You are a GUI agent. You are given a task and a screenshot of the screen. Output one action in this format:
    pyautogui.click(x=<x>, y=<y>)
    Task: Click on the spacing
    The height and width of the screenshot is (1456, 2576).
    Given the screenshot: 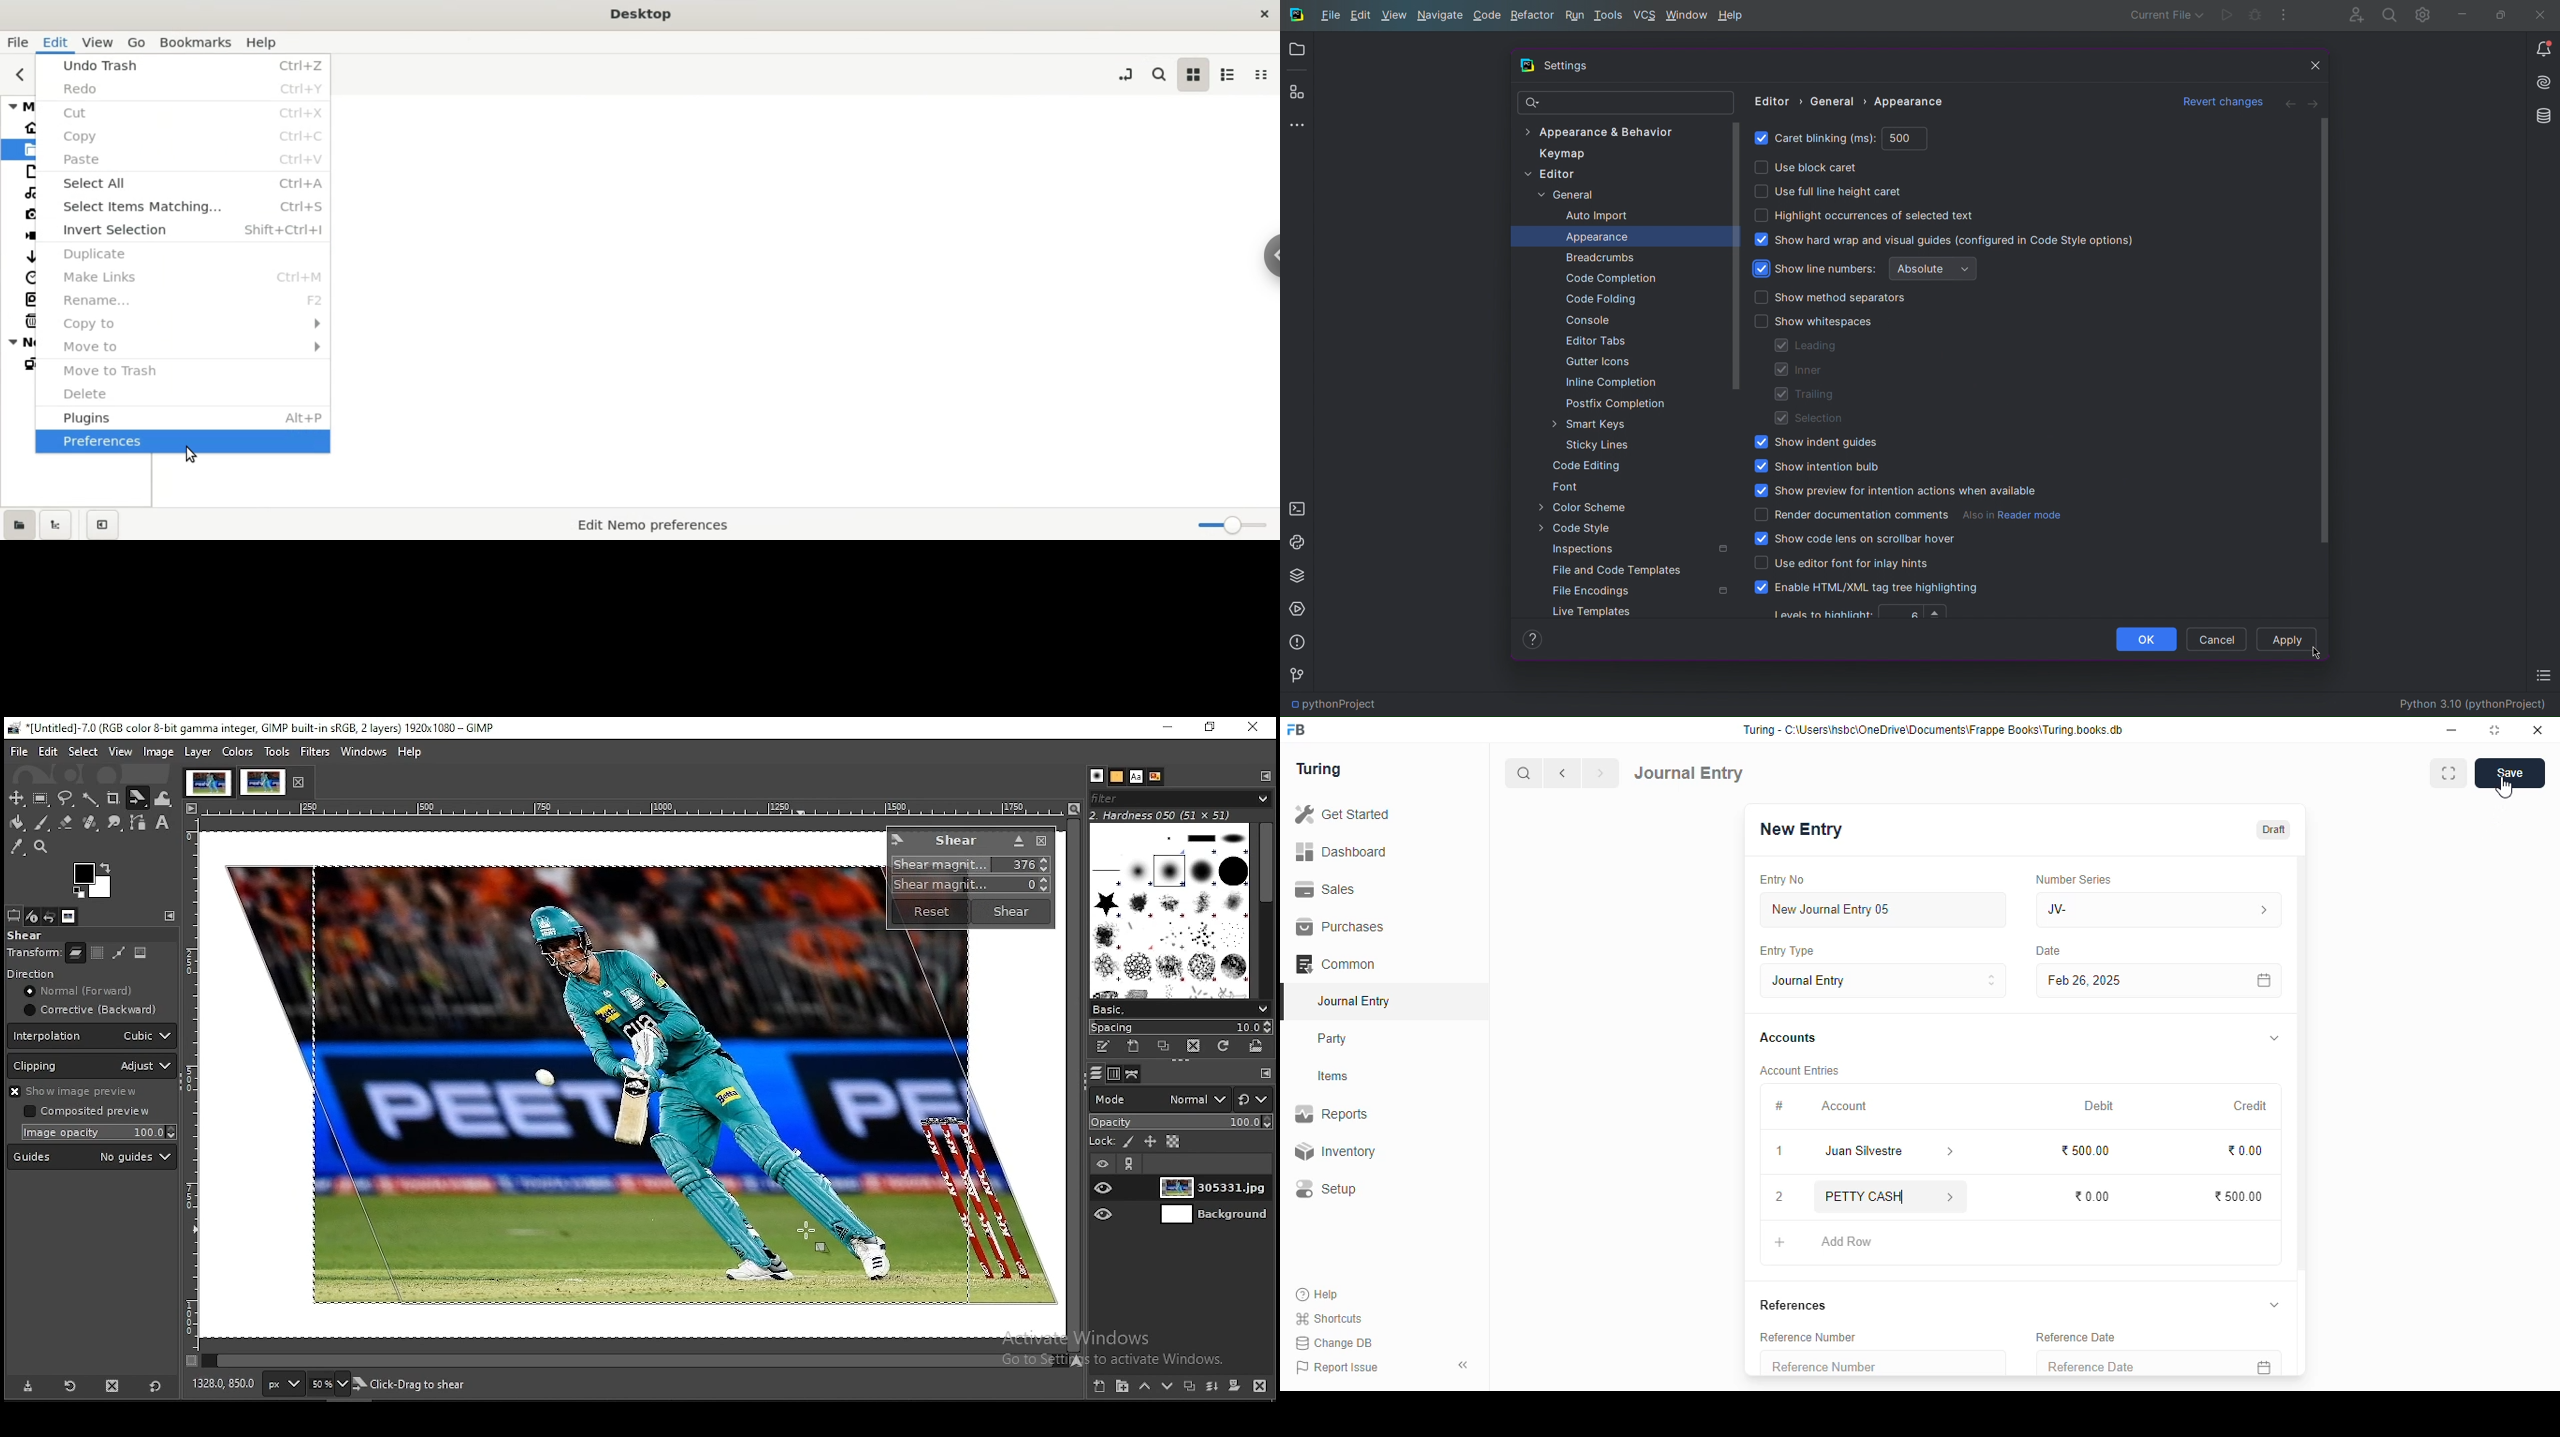 What is the action you would take?
    pyautogui.click(x=1184, y=1027)
    